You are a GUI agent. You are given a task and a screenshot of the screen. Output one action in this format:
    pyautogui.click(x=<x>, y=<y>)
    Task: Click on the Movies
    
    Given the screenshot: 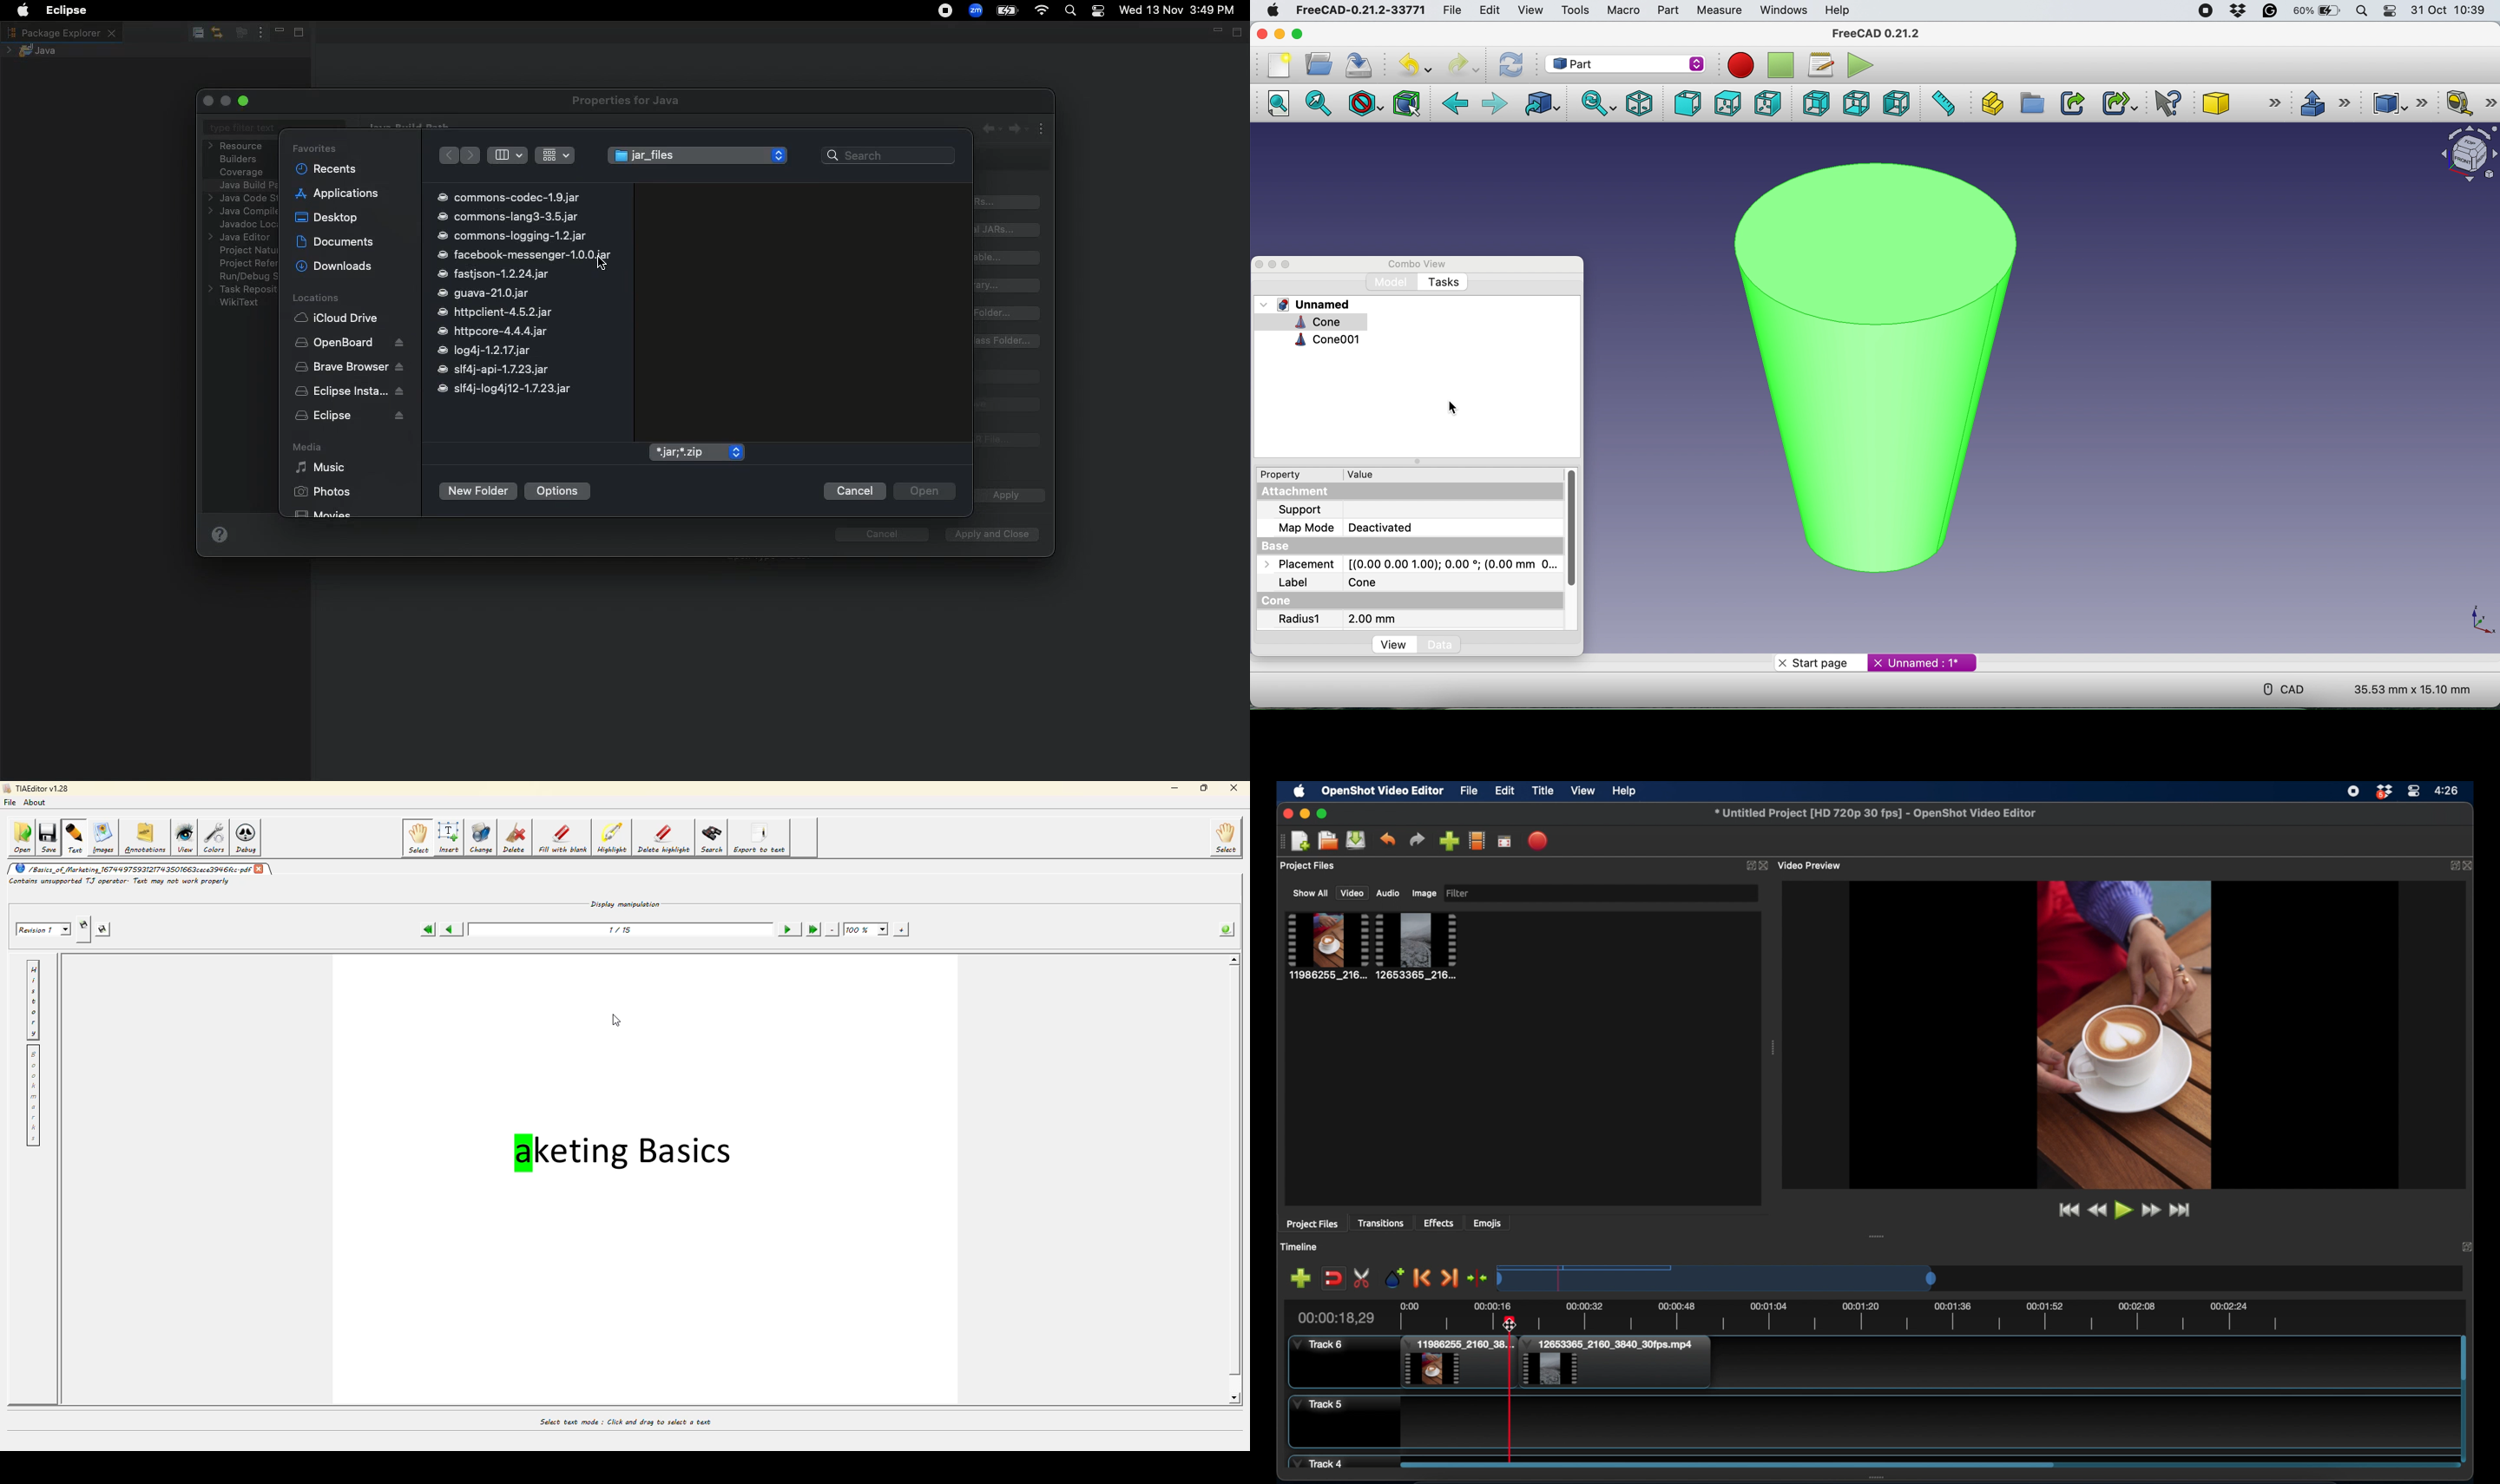 What is the action you would take?
    pyautogui.click(x=325, y=511)
    